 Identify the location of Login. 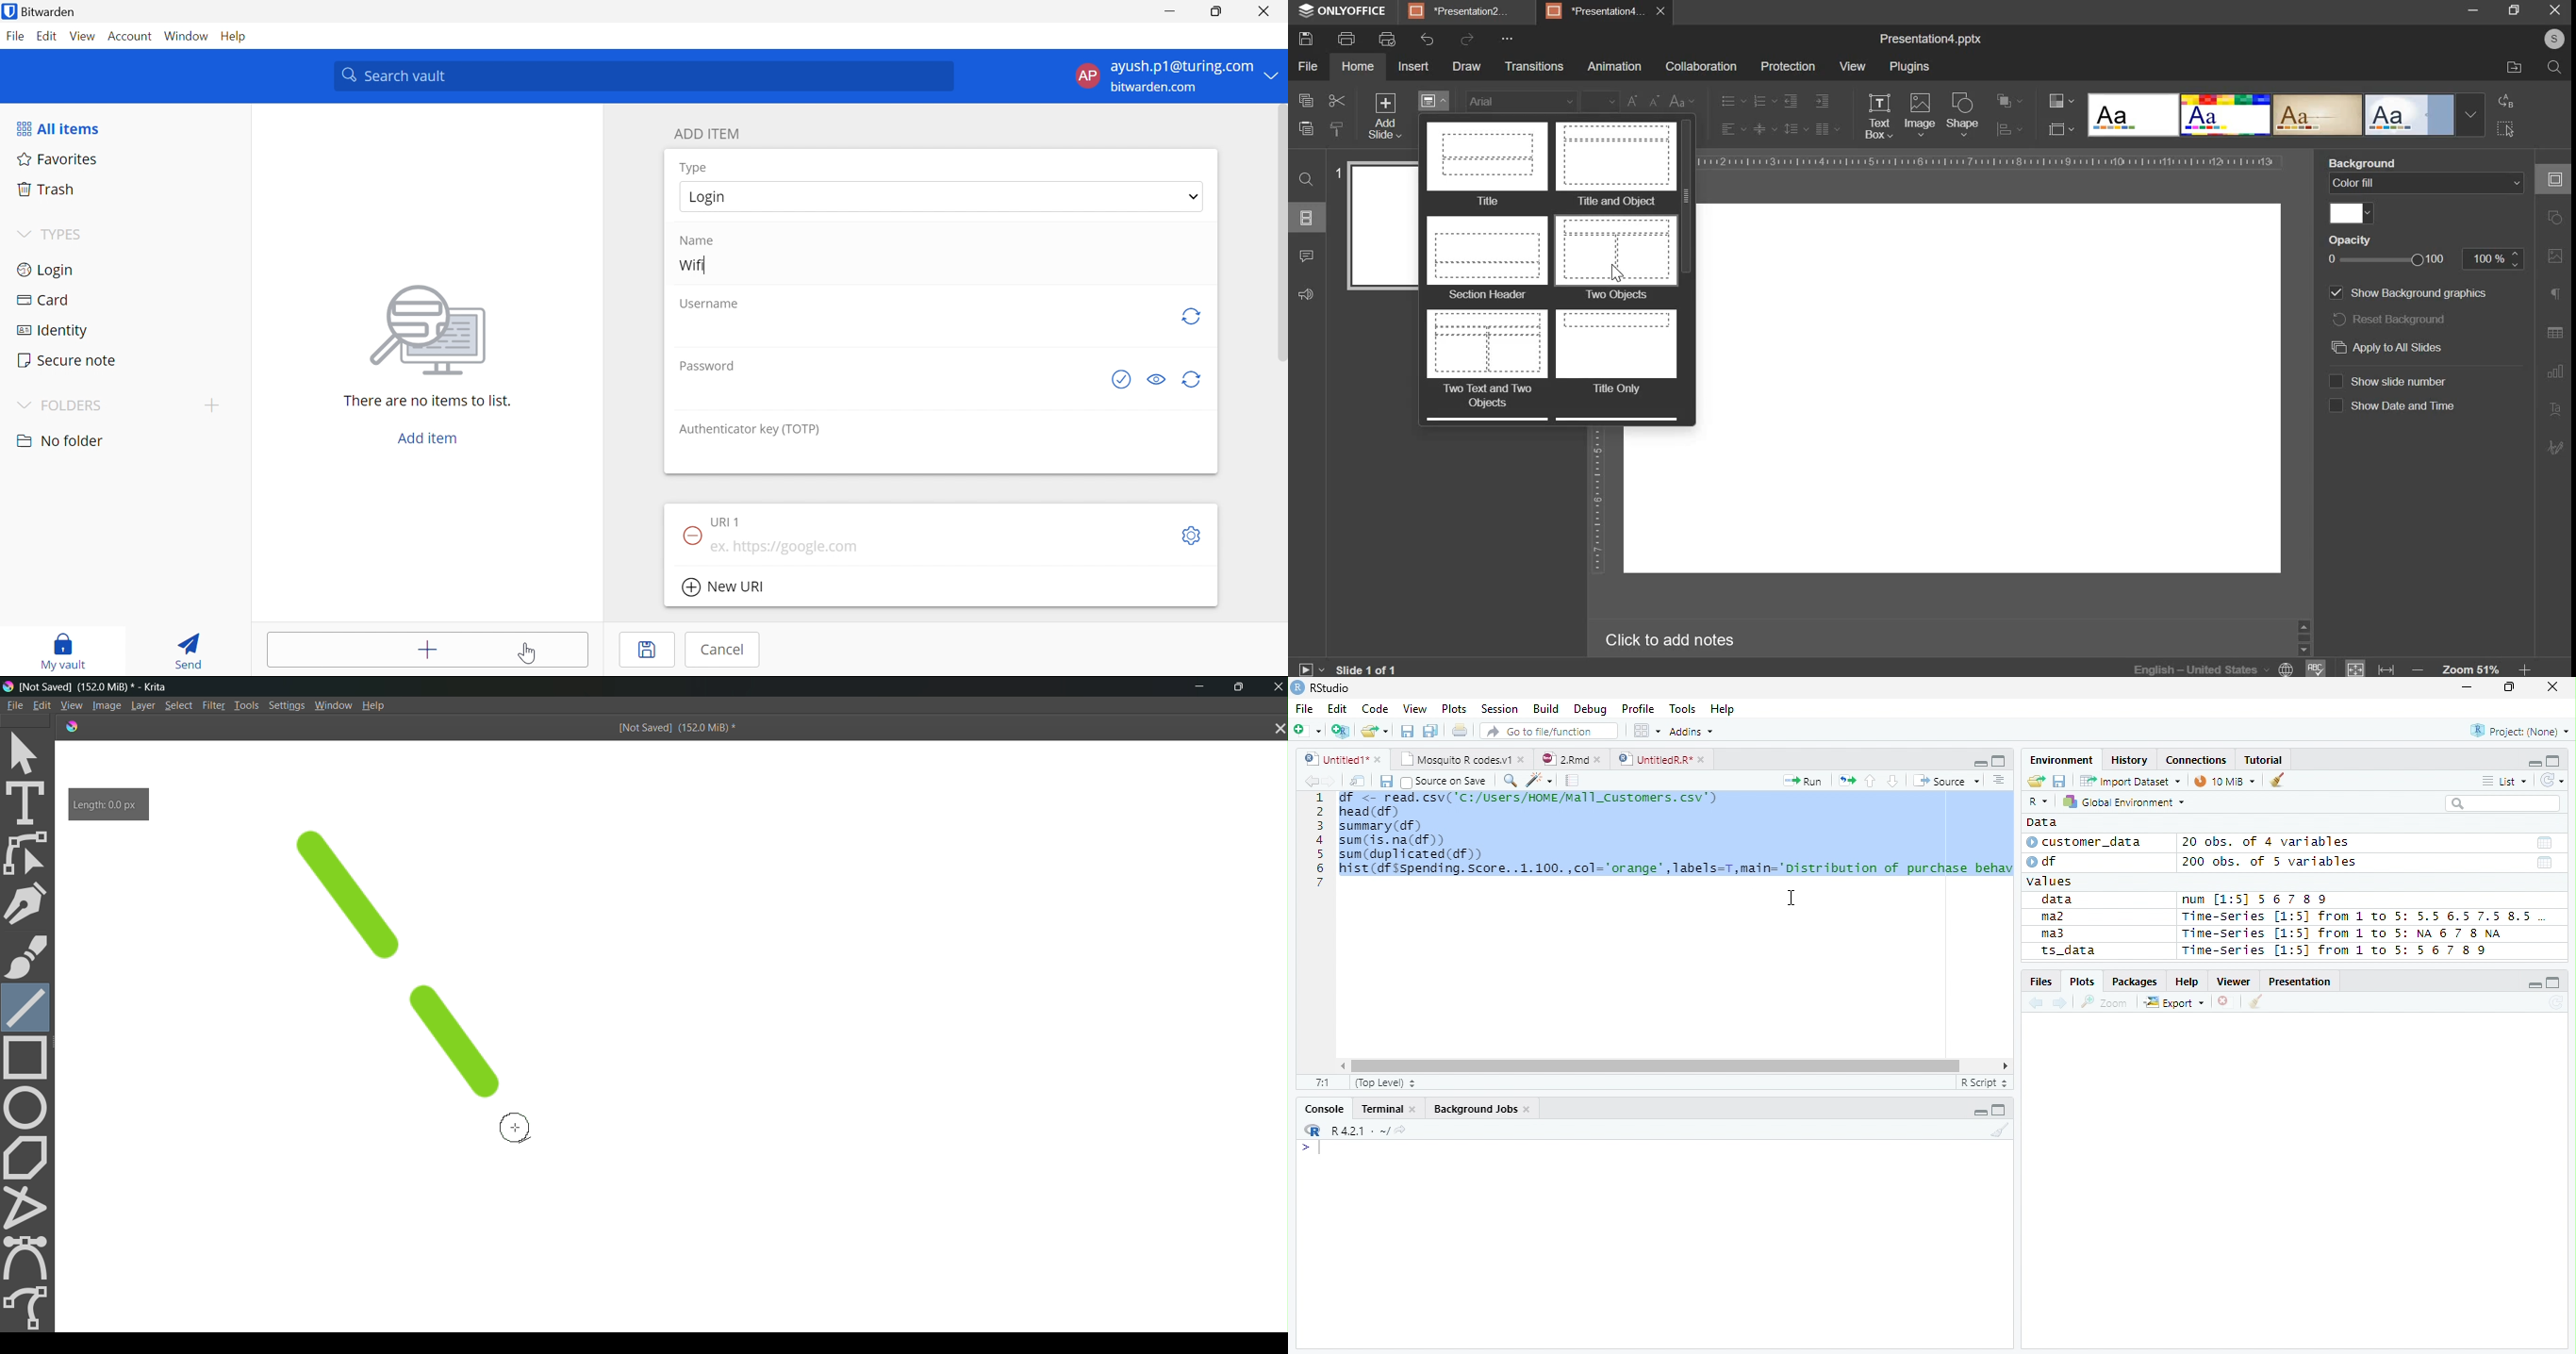
(47, 268).